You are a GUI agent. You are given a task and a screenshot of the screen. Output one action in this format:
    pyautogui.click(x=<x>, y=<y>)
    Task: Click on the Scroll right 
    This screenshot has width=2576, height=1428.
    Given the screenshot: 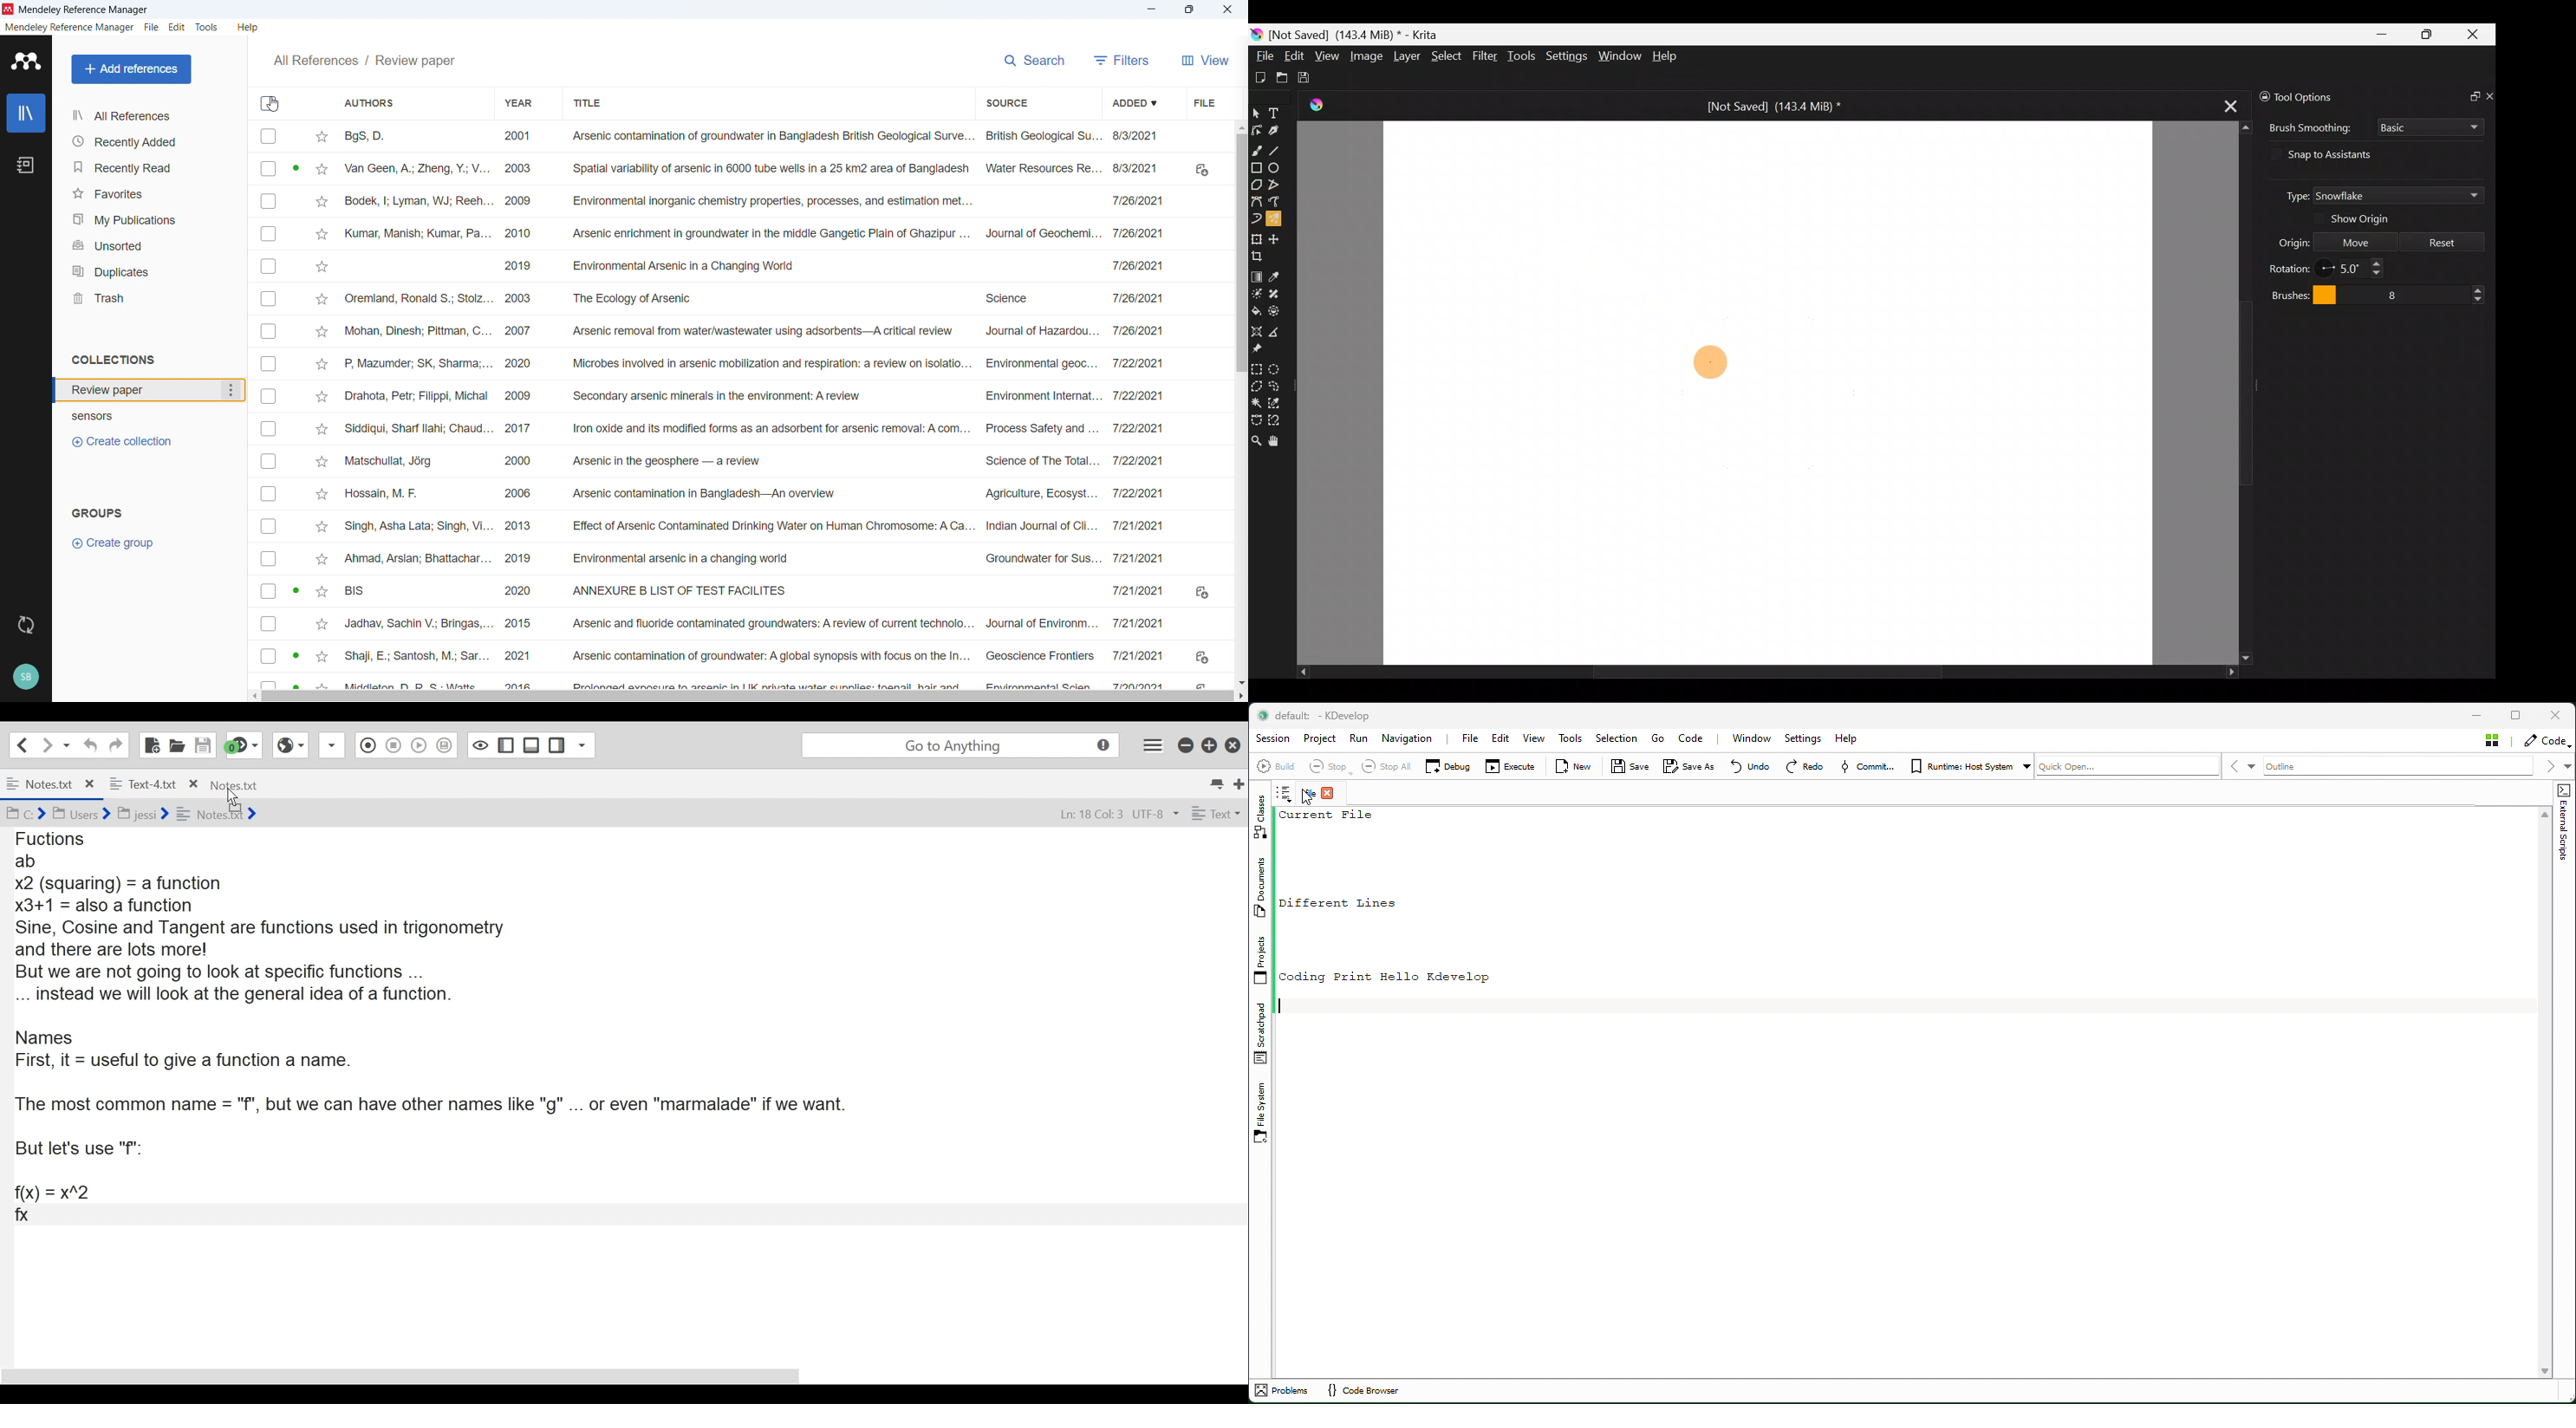 What is the action you would take?
    pyautogui.click(x=1240, y=696)
    